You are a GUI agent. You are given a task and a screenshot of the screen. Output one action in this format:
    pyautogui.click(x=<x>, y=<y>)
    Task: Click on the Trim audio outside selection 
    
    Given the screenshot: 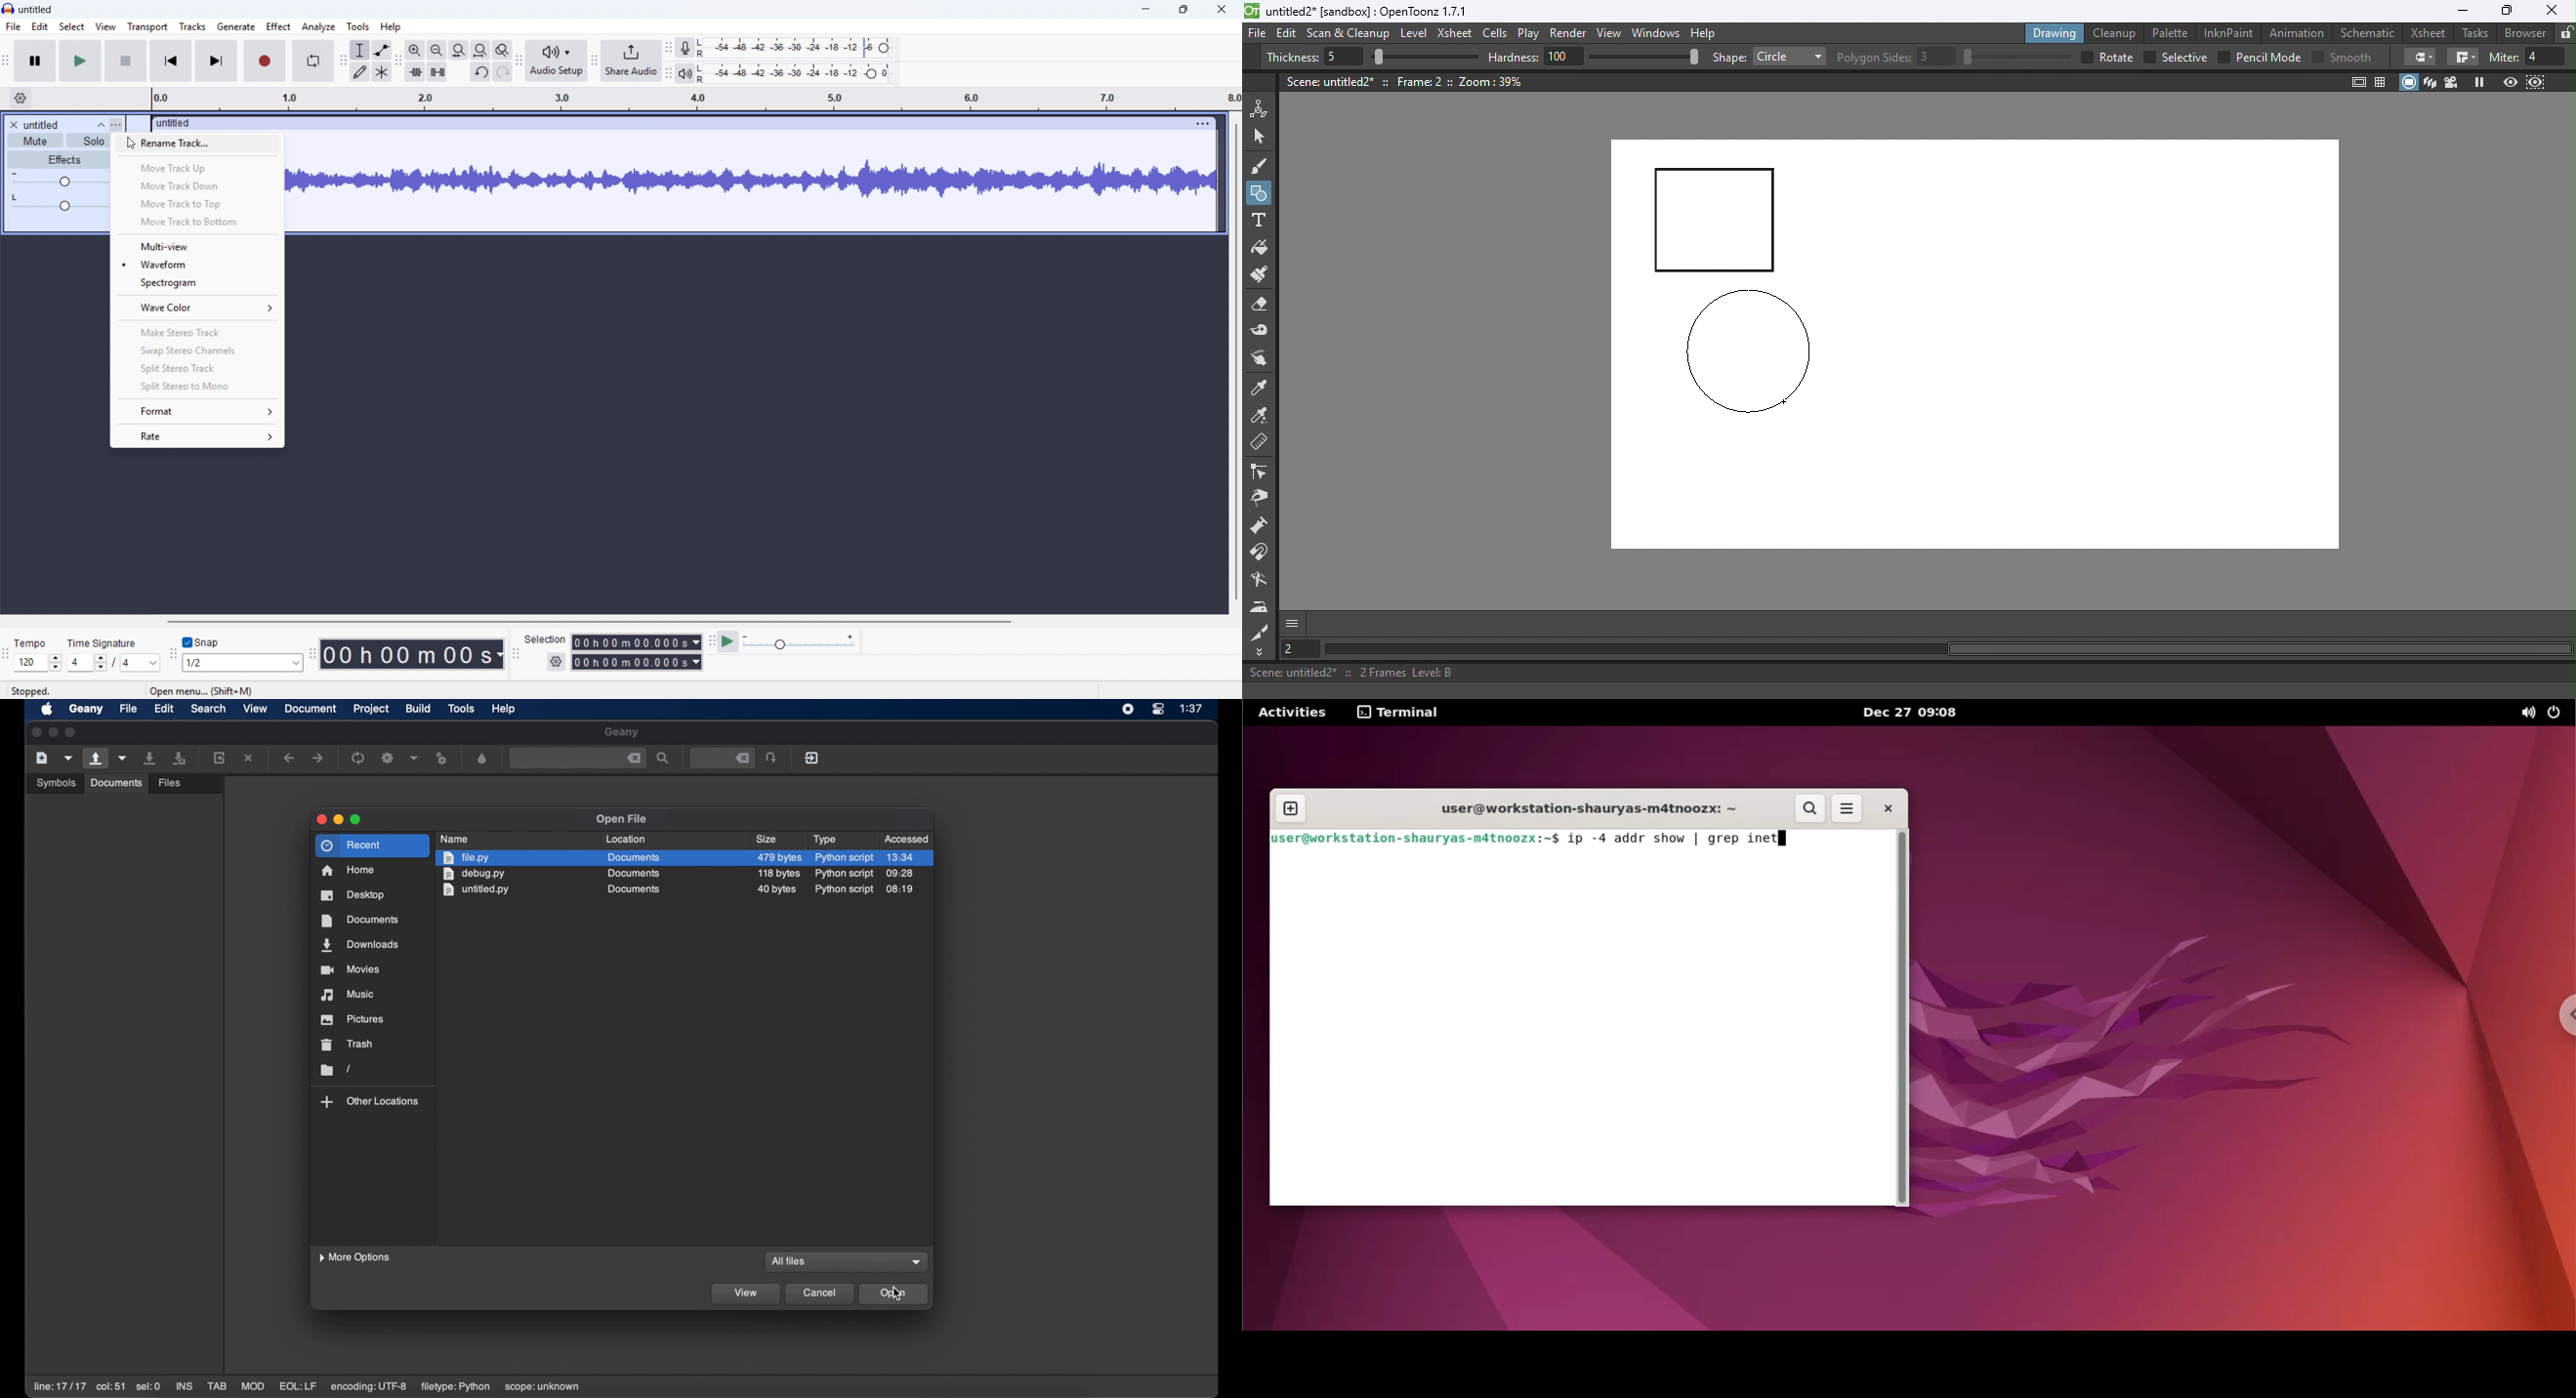 What is the action you would take?
    pyautogui.click(x=416, y=71)
    